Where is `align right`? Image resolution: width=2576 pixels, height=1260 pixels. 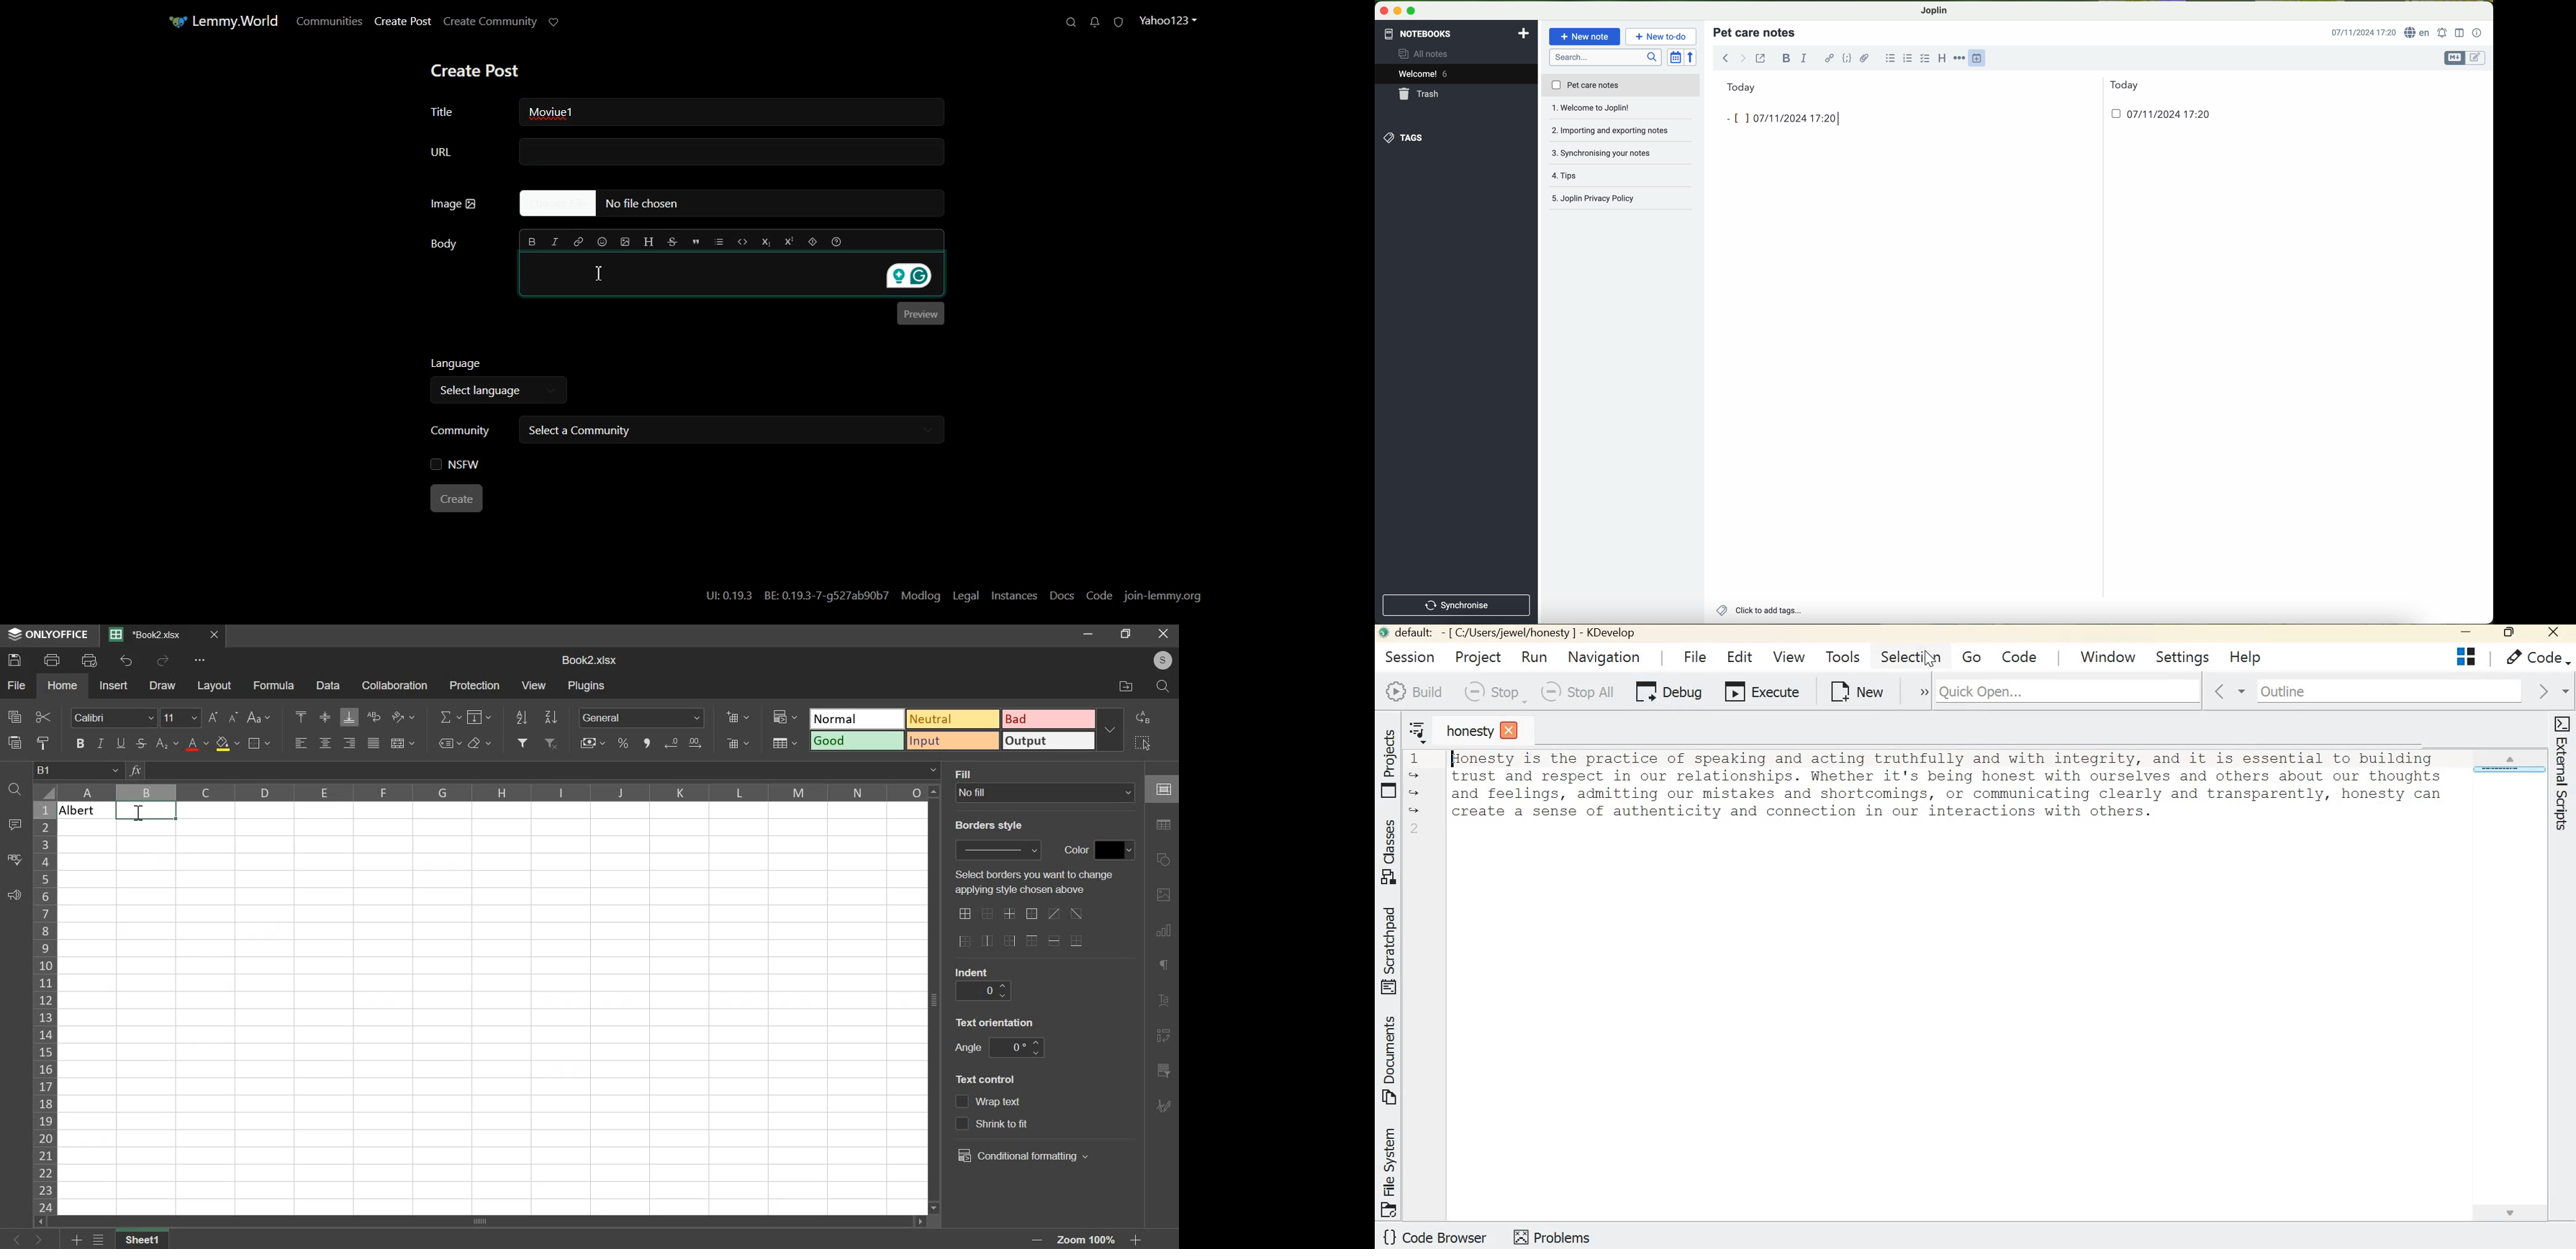
align right is located at coordinates (351, 743).